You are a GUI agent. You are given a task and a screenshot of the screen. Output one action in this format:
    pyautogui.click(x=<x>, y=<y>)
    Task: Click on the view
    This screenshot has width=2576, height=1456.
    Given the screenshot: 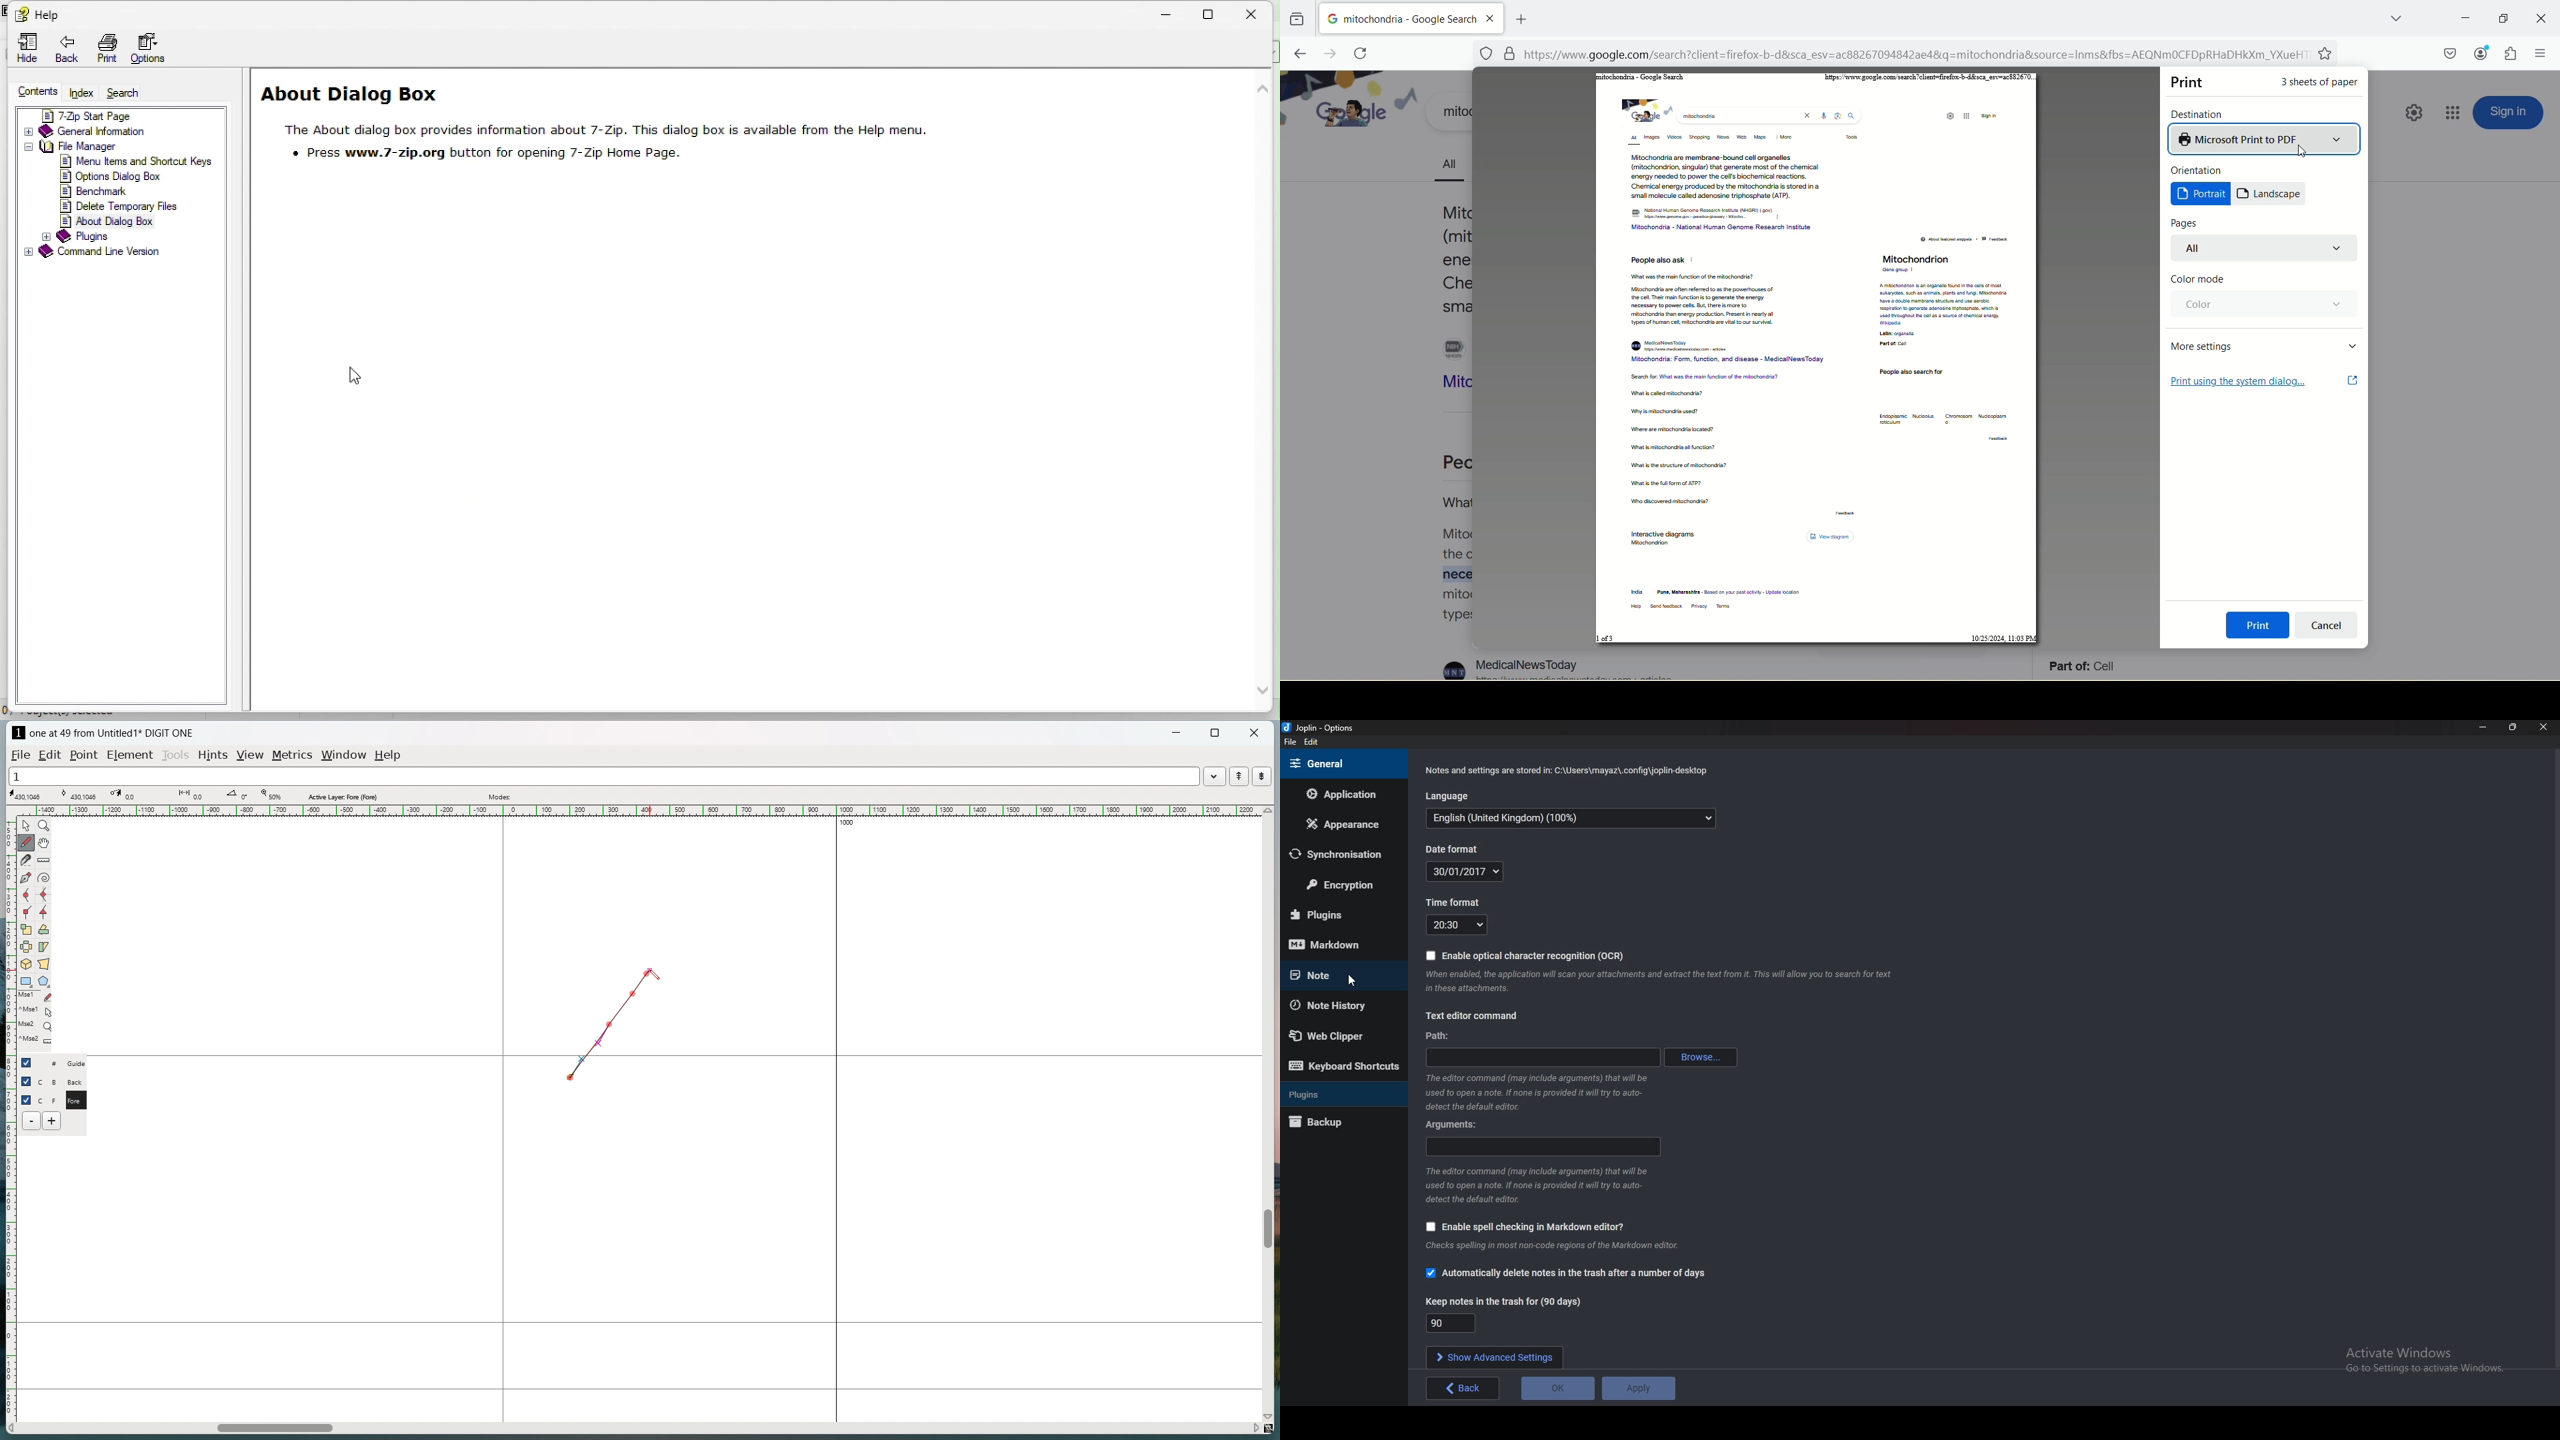 What is the action you would take?
    pyautogui.click(x=251, y=755)
    